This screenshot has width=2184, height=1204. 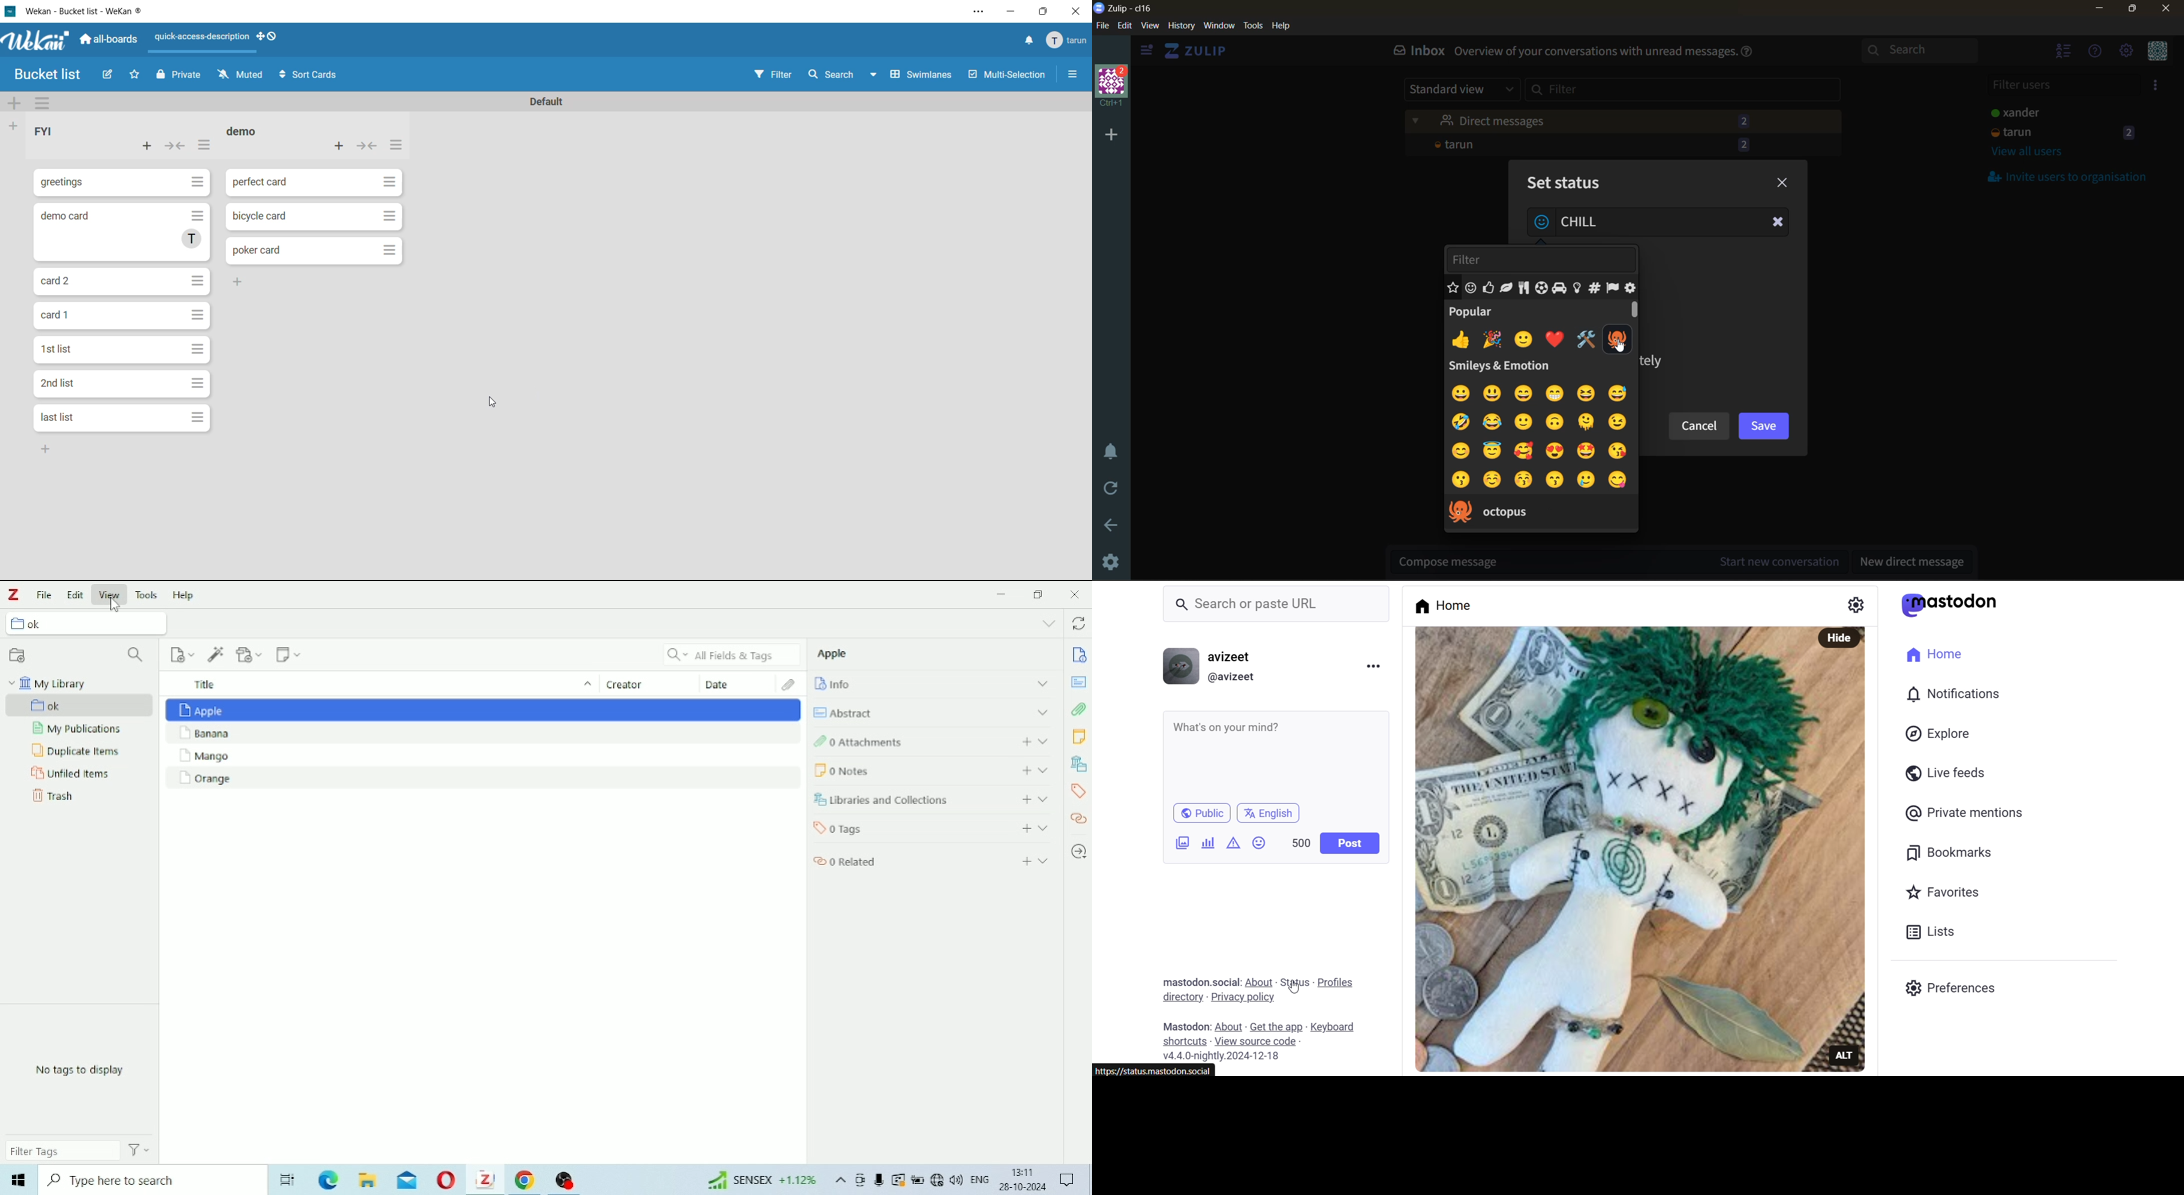 What do you see at coordinates (1201, 813) in the screenshot?
I see `public` at bounding box center [1201, 813].